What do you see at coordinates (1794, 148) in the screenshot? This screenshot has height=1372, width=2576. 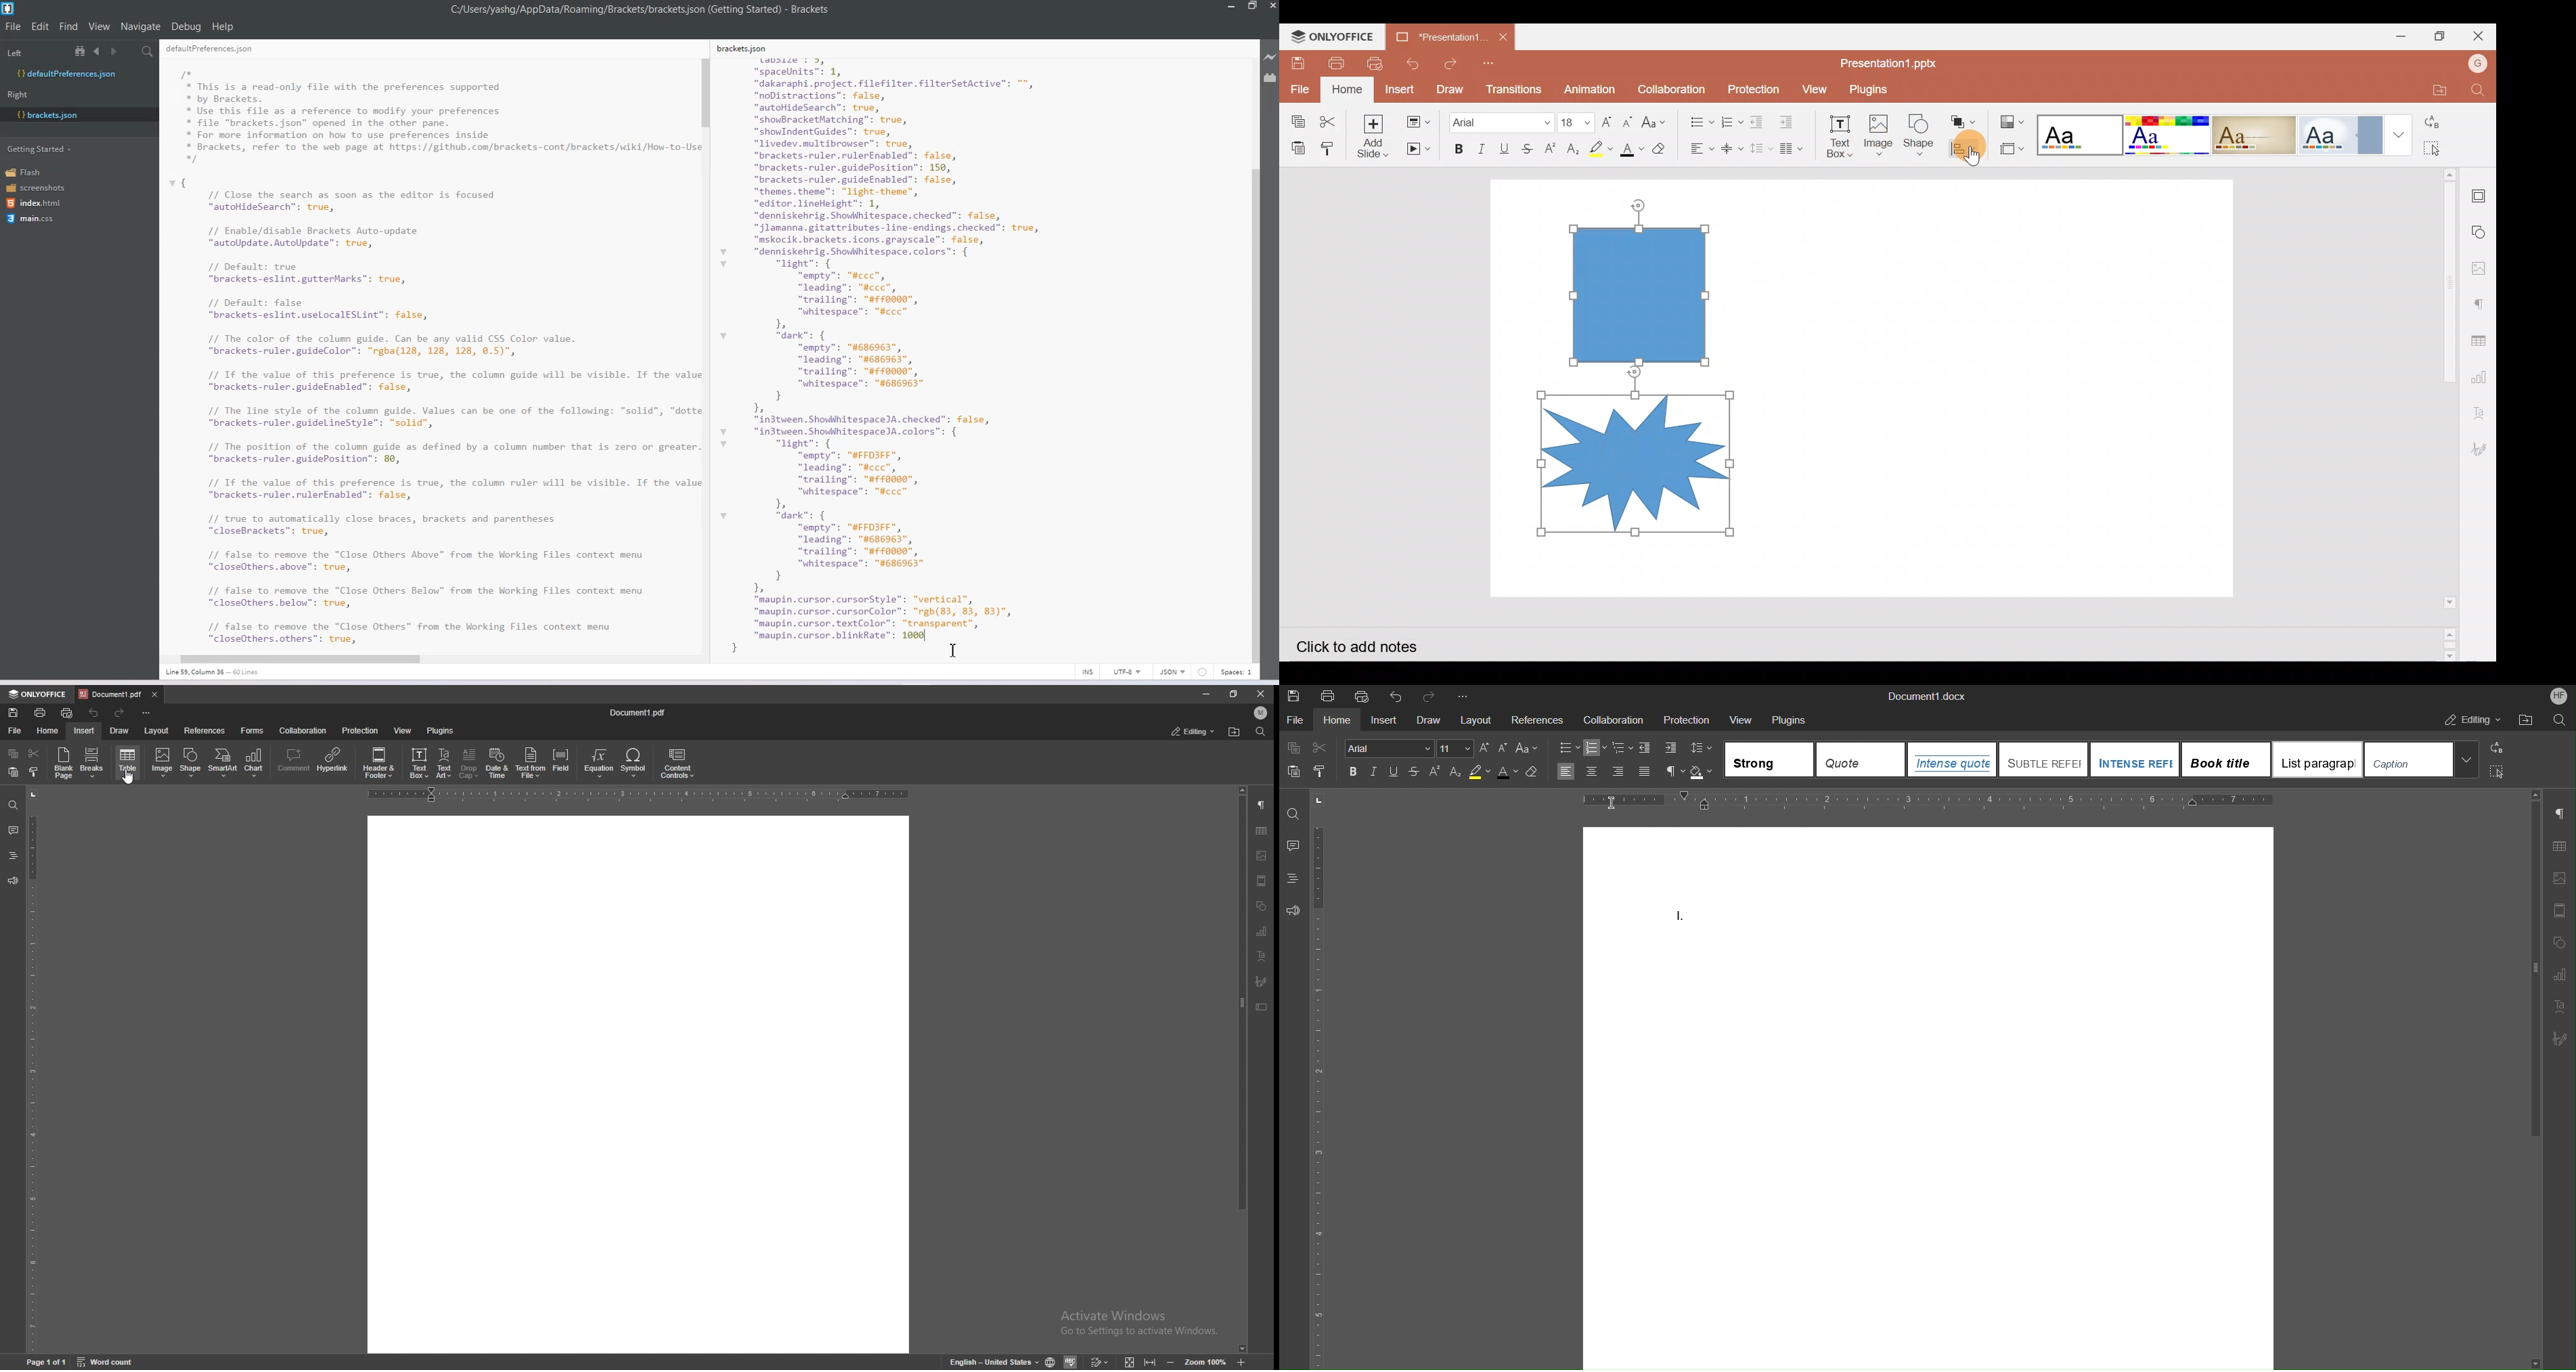 I see `Insert columns` at bounding box center [1794, 148].